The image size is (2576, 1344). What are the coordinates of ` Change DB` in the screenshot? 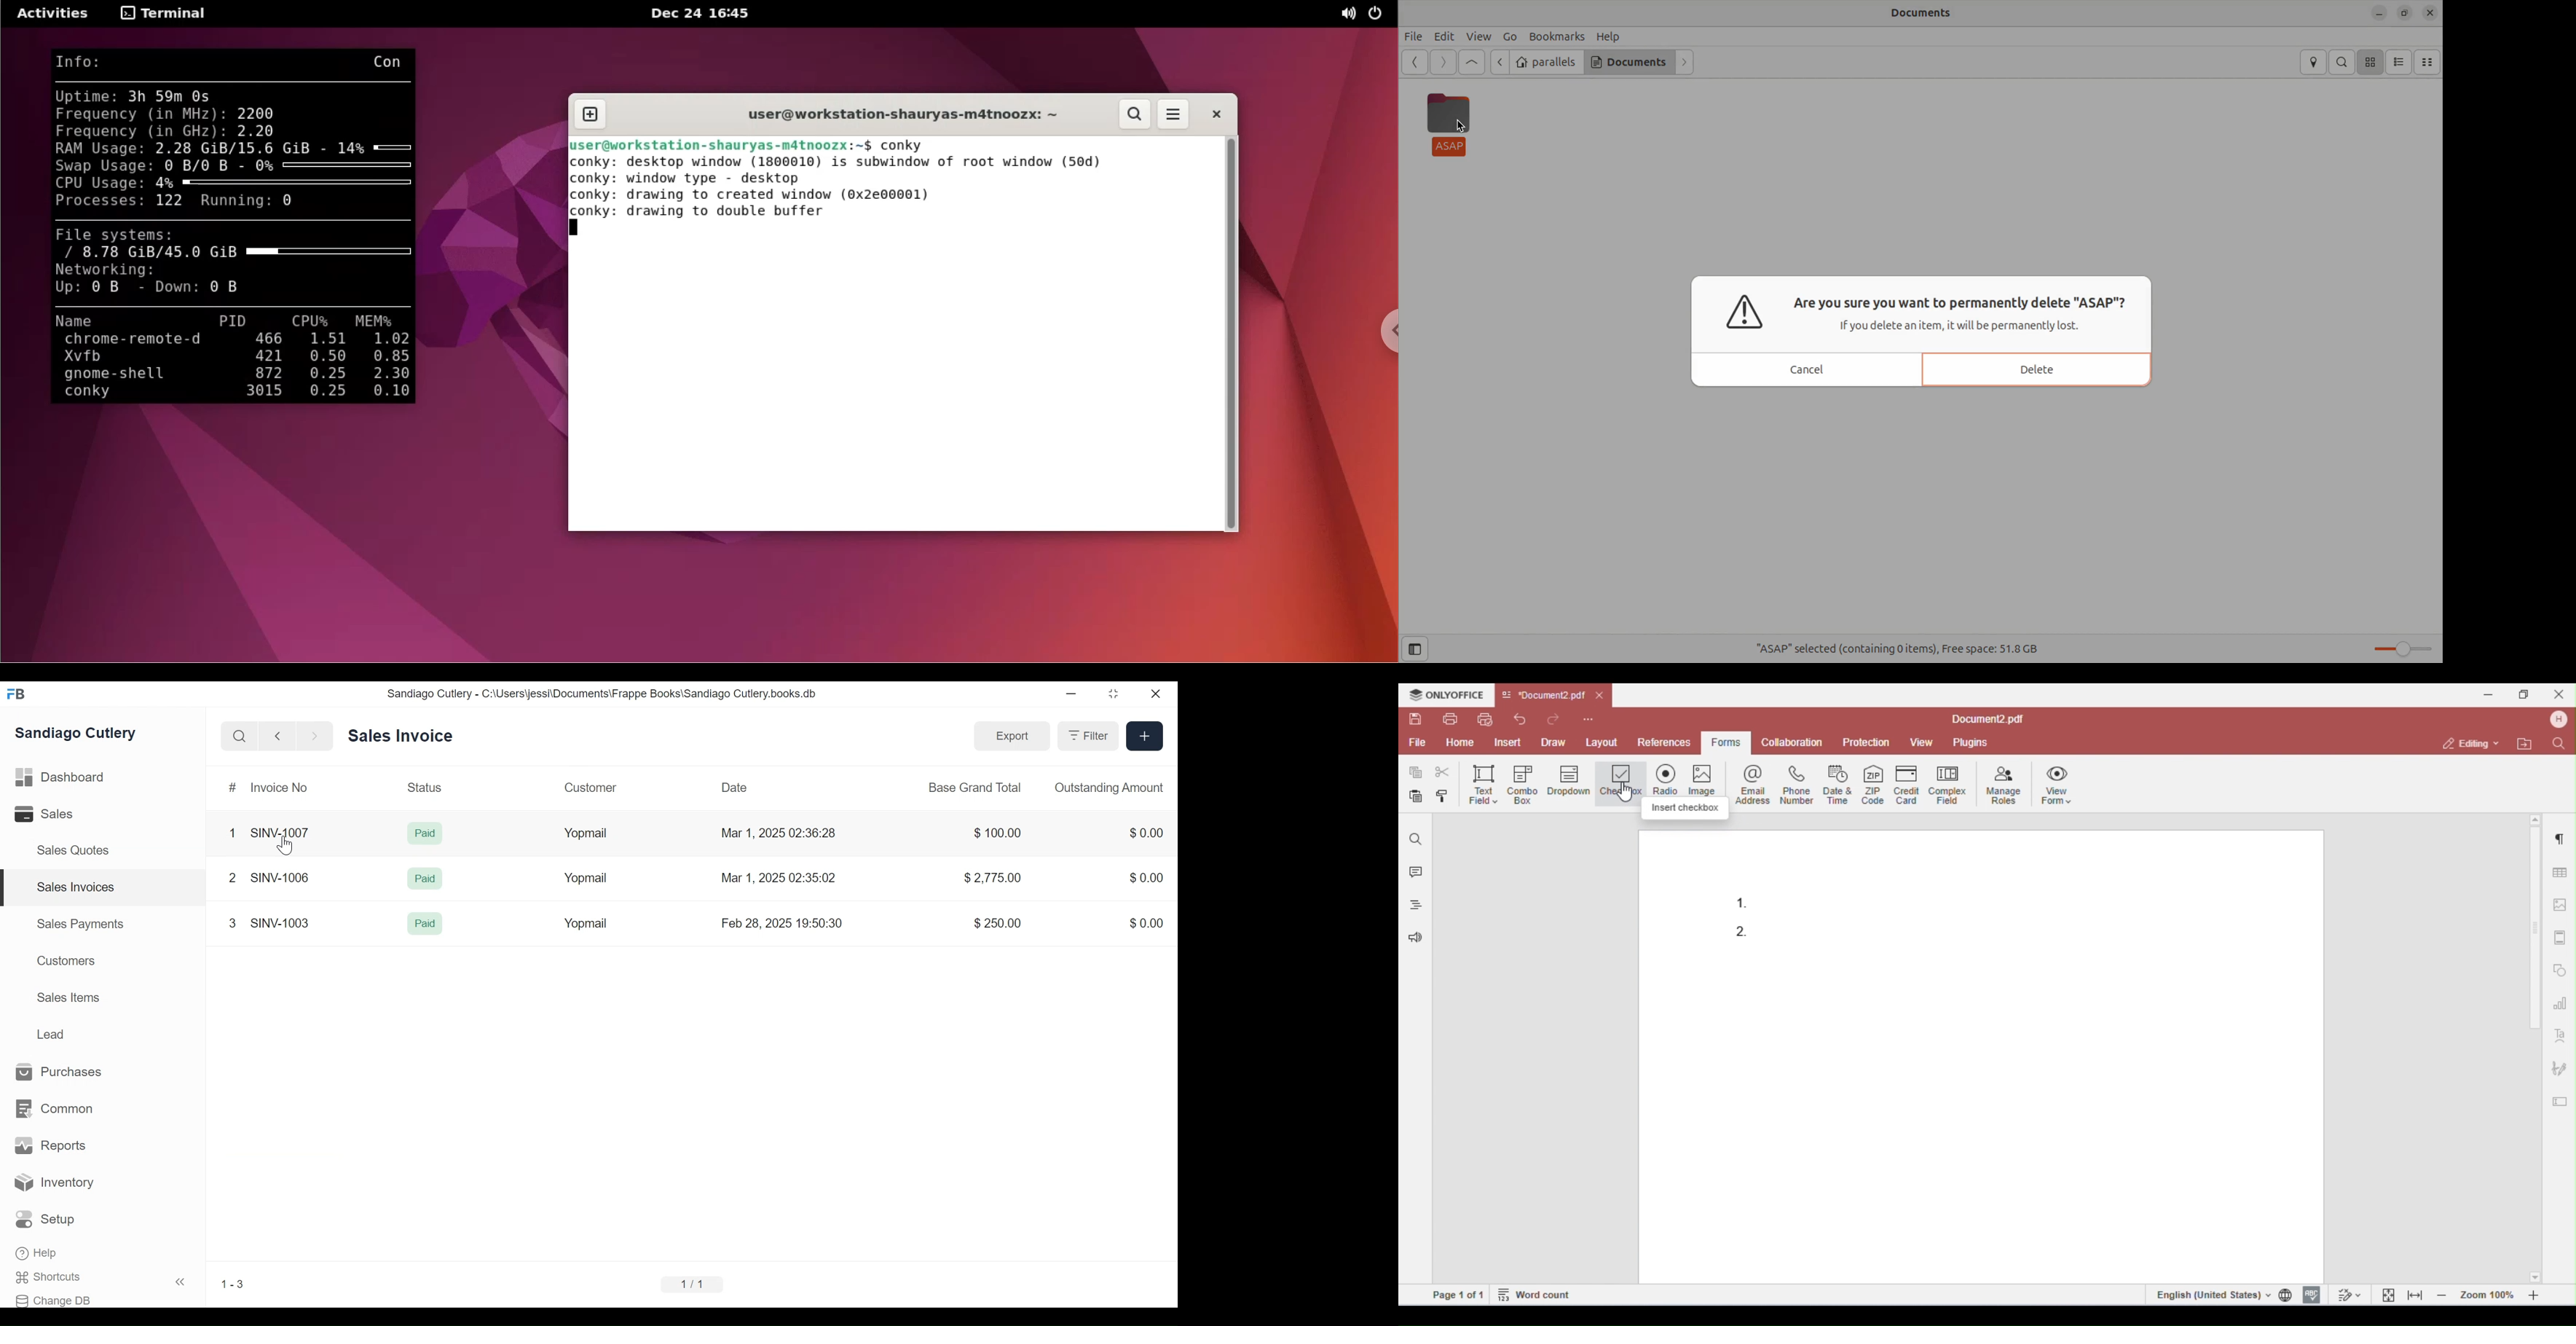 It's located at (54, 1300).